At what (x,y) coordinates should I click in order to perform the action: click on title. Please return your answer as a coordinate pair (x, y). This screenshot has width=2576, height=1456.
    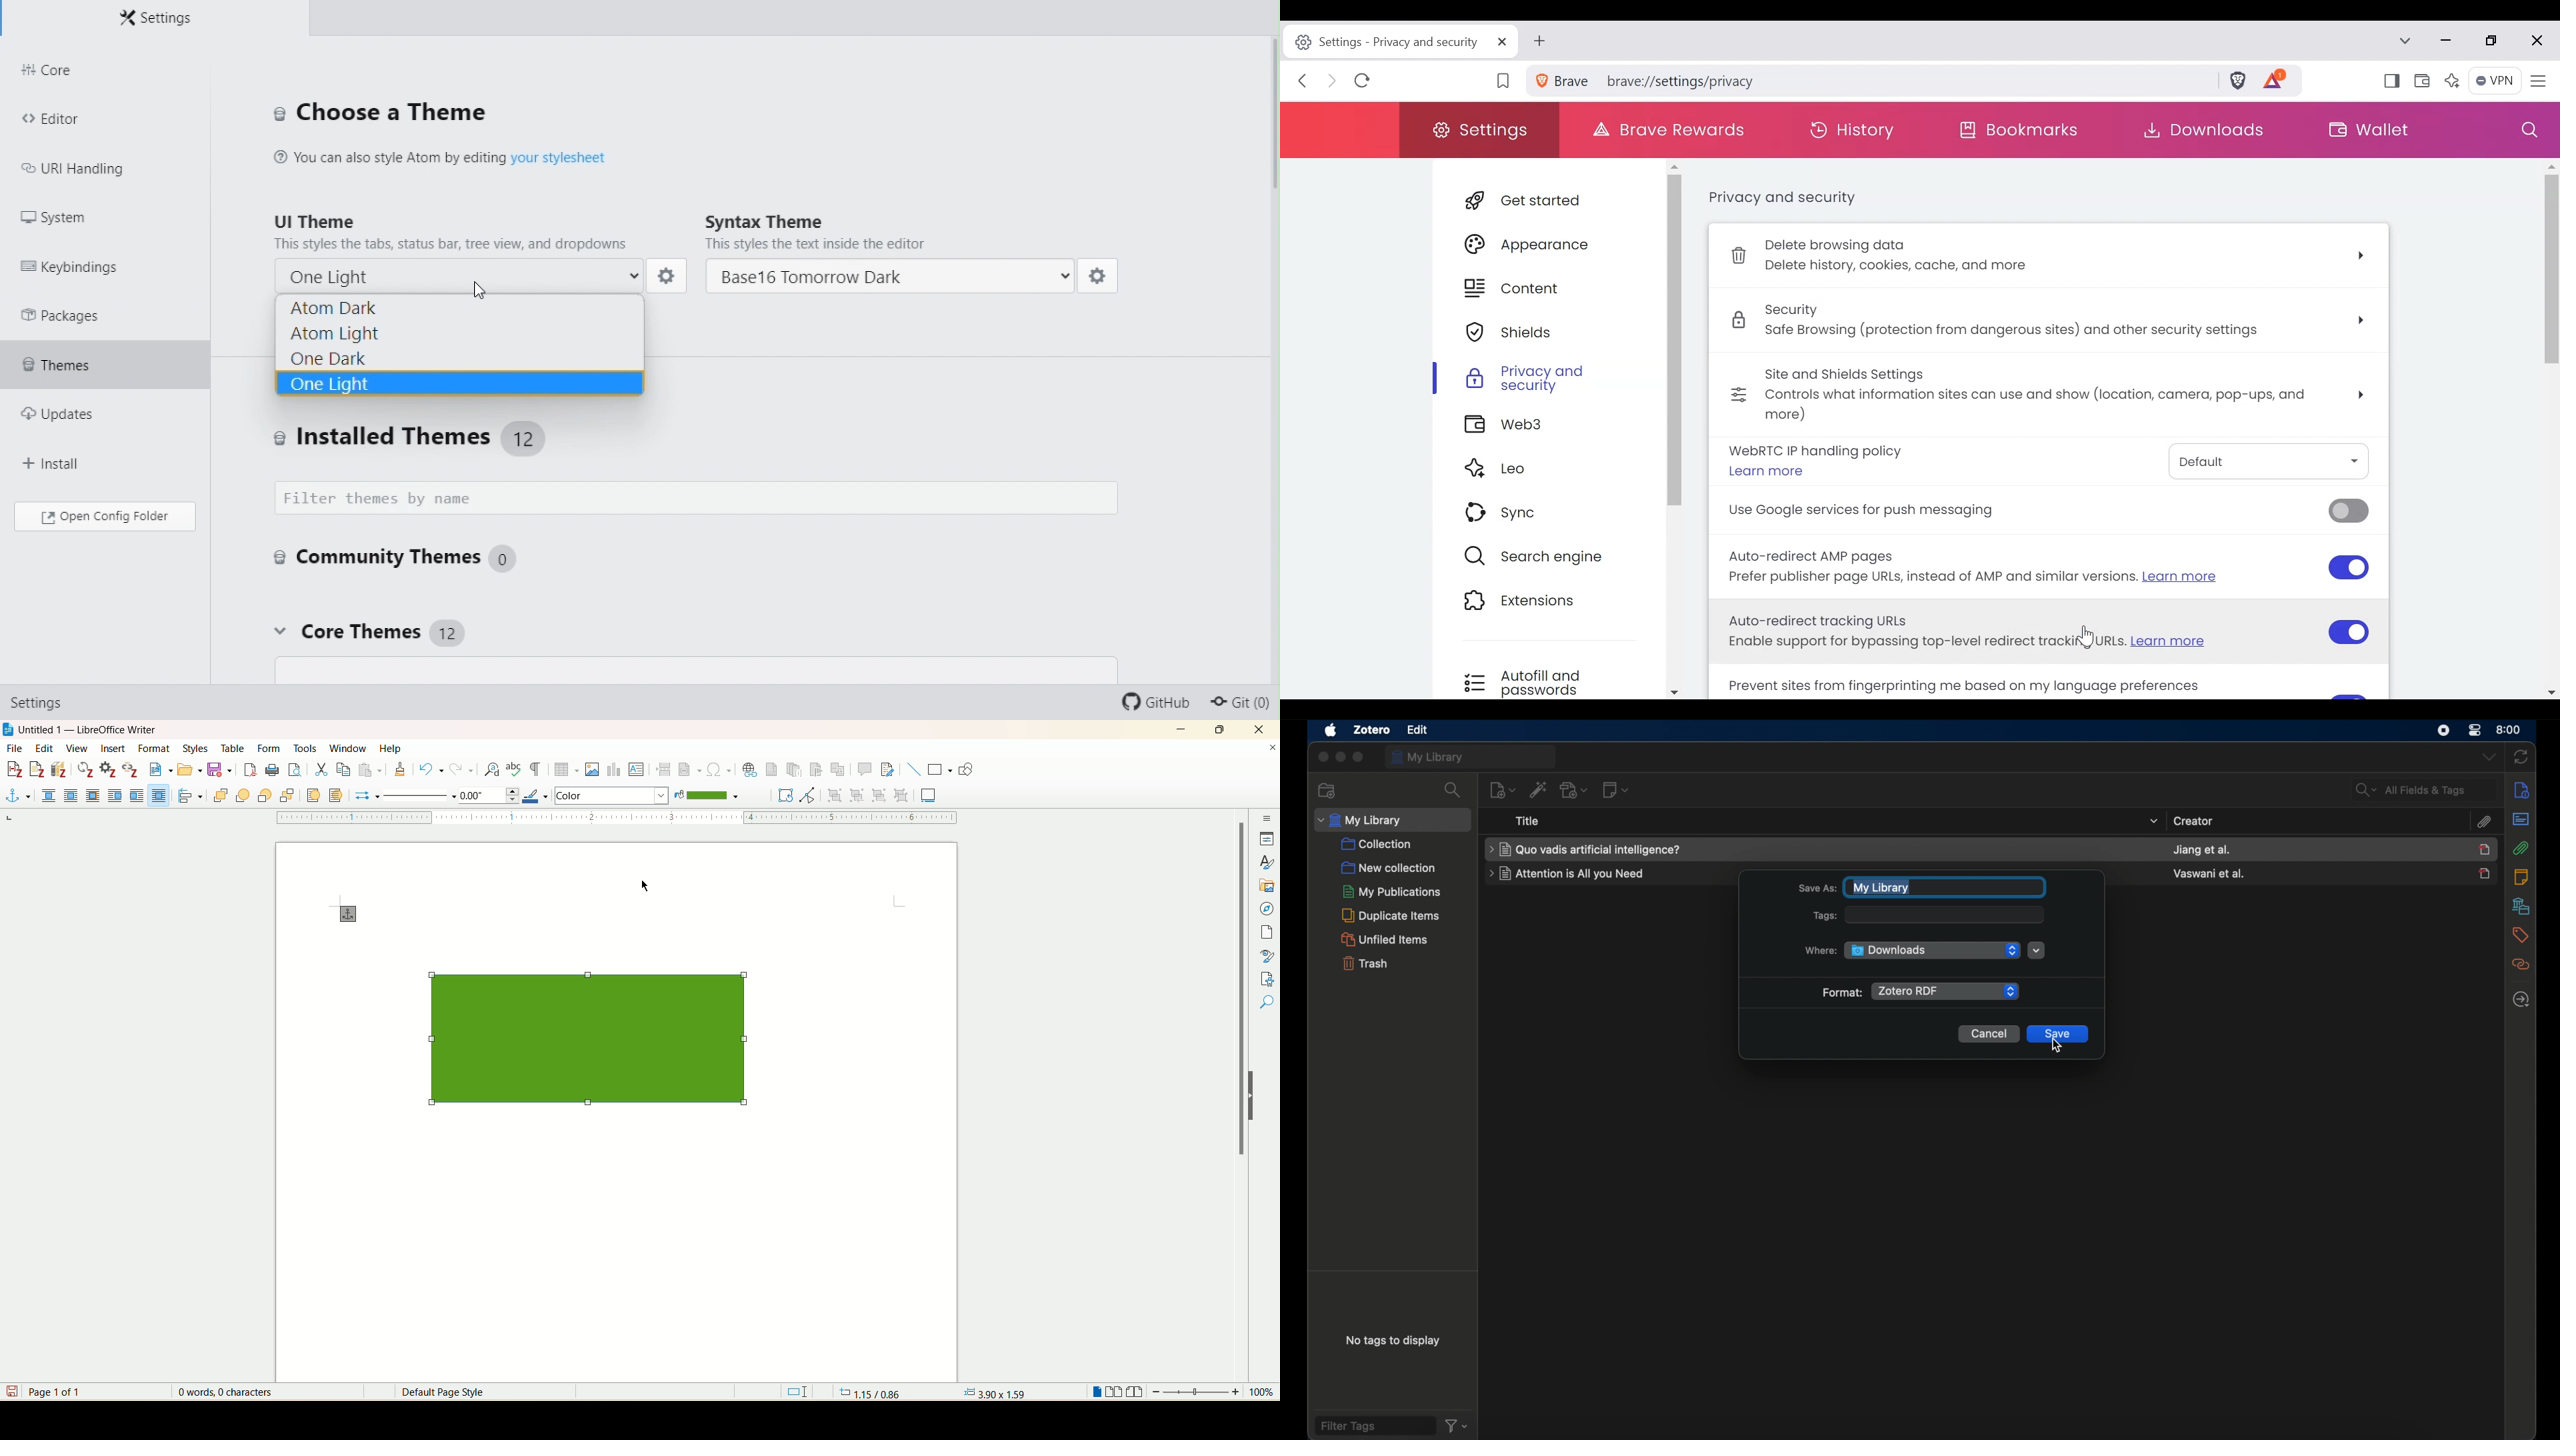
    Looking at the image, I should click on (1528, 821).